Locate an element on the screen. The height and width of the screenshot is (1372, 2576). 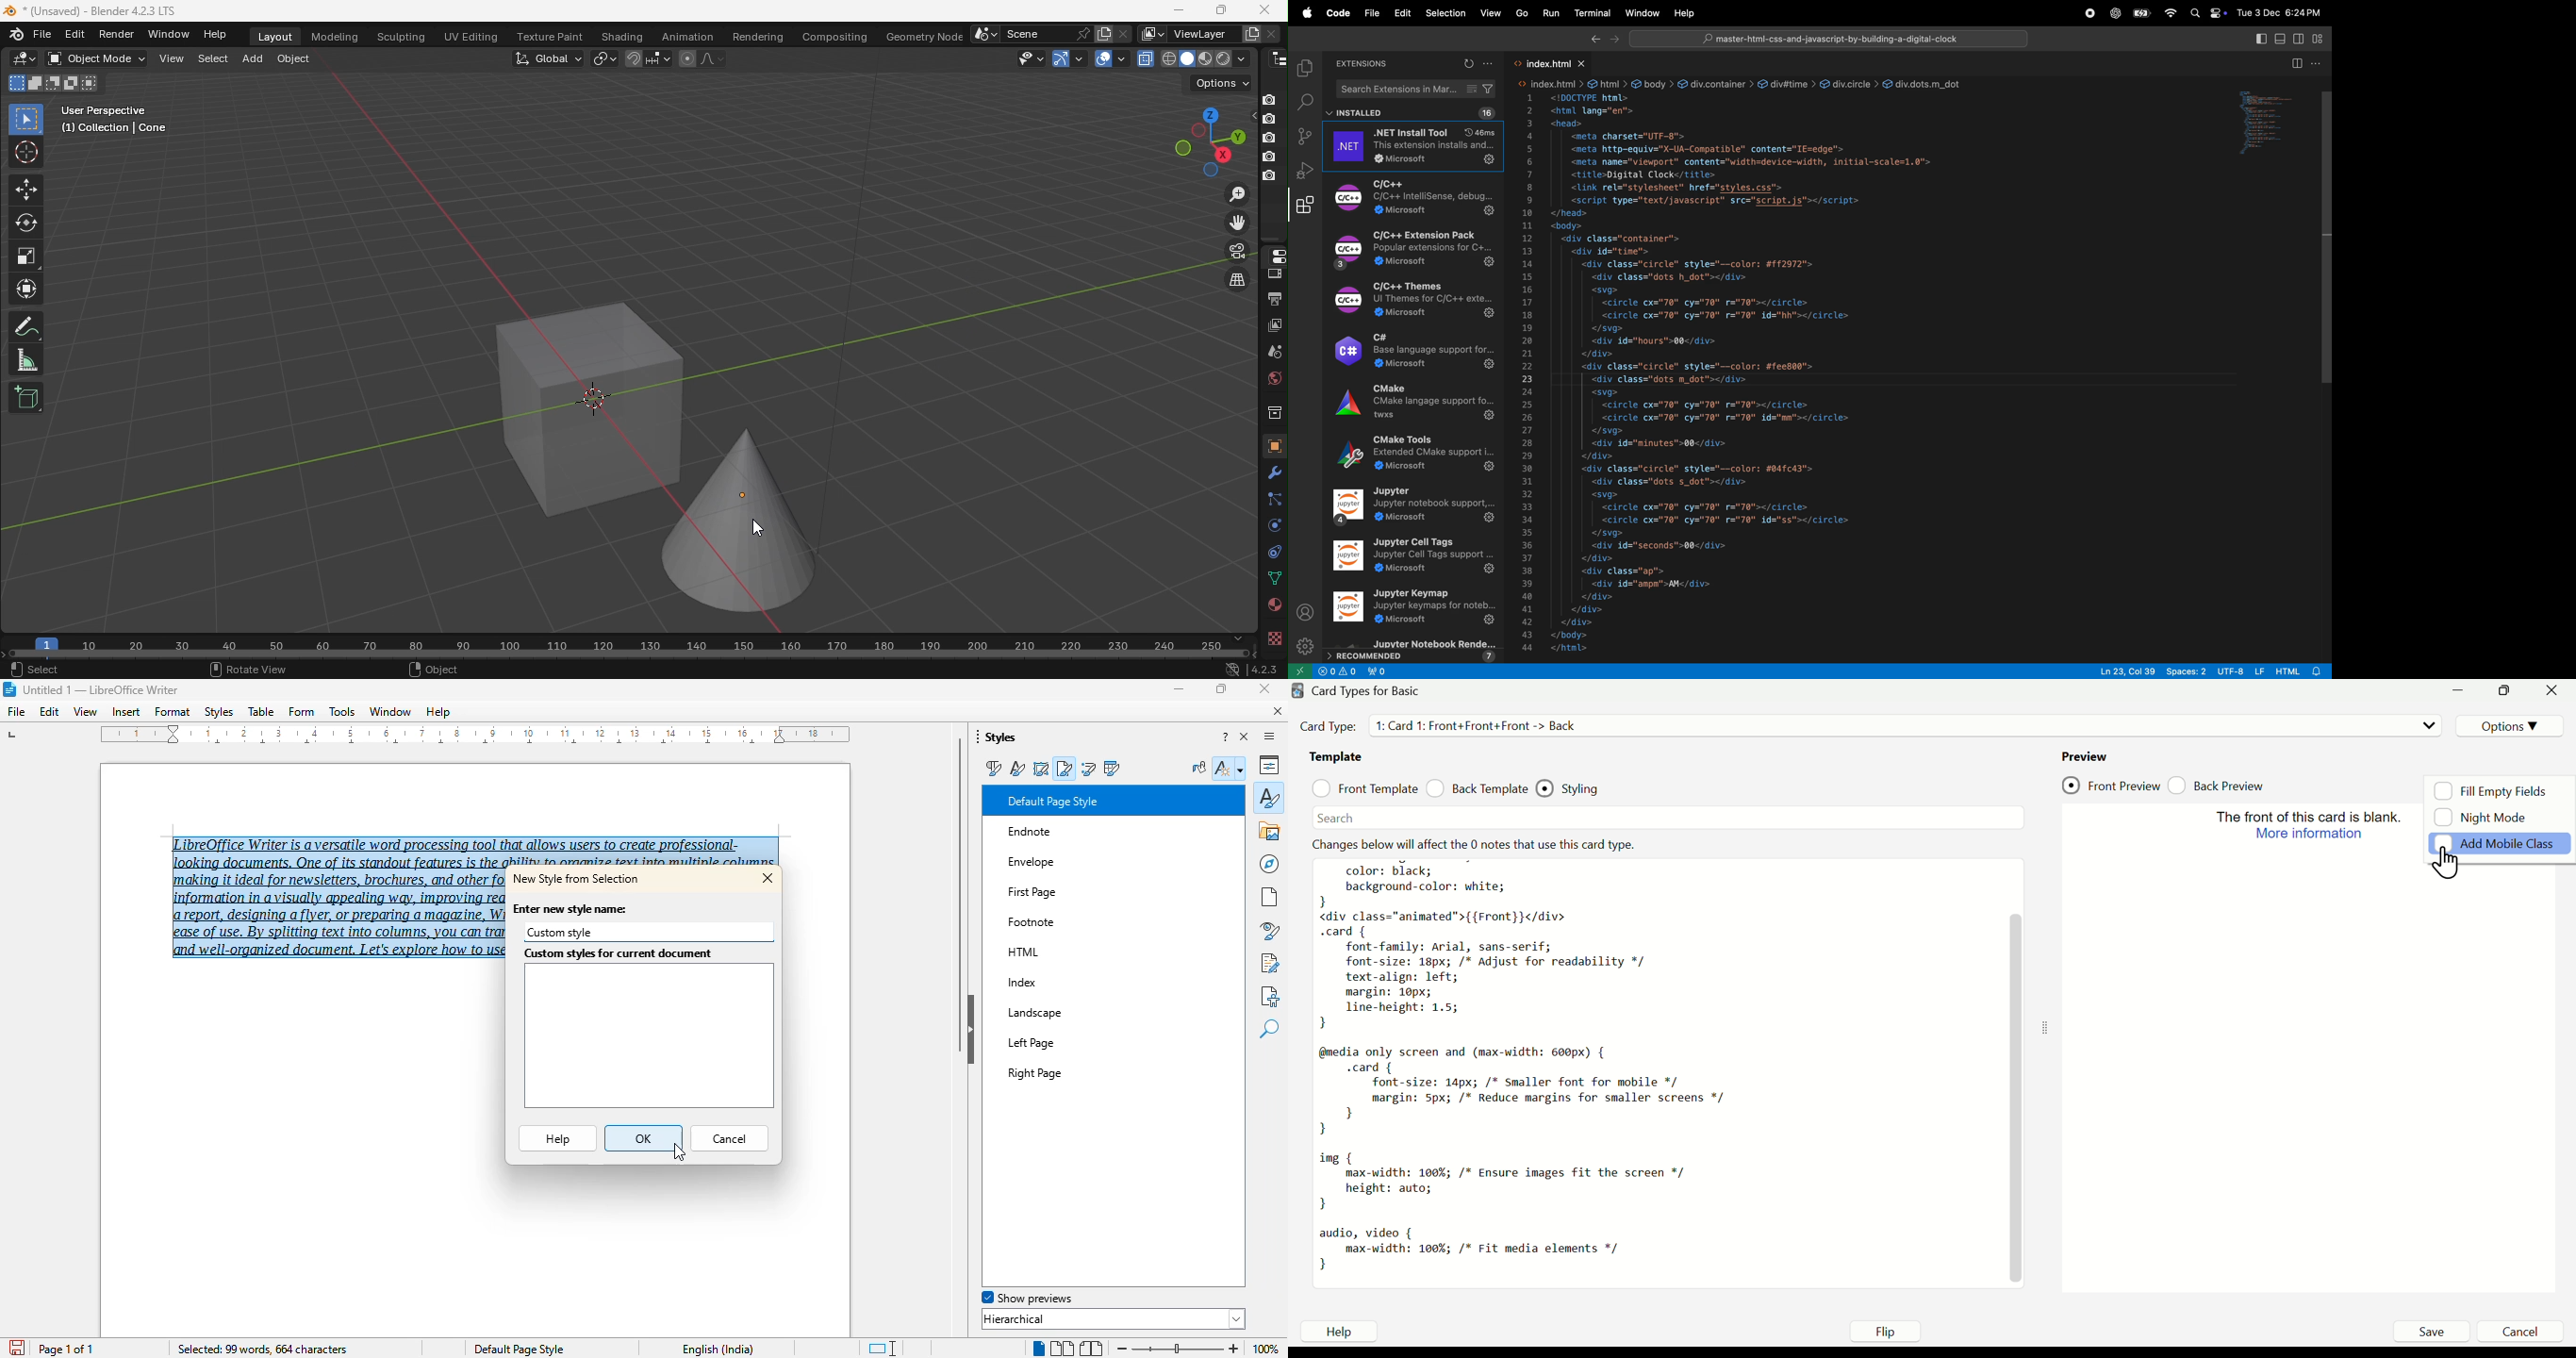
styles action is located at coordinates (1230, 768).